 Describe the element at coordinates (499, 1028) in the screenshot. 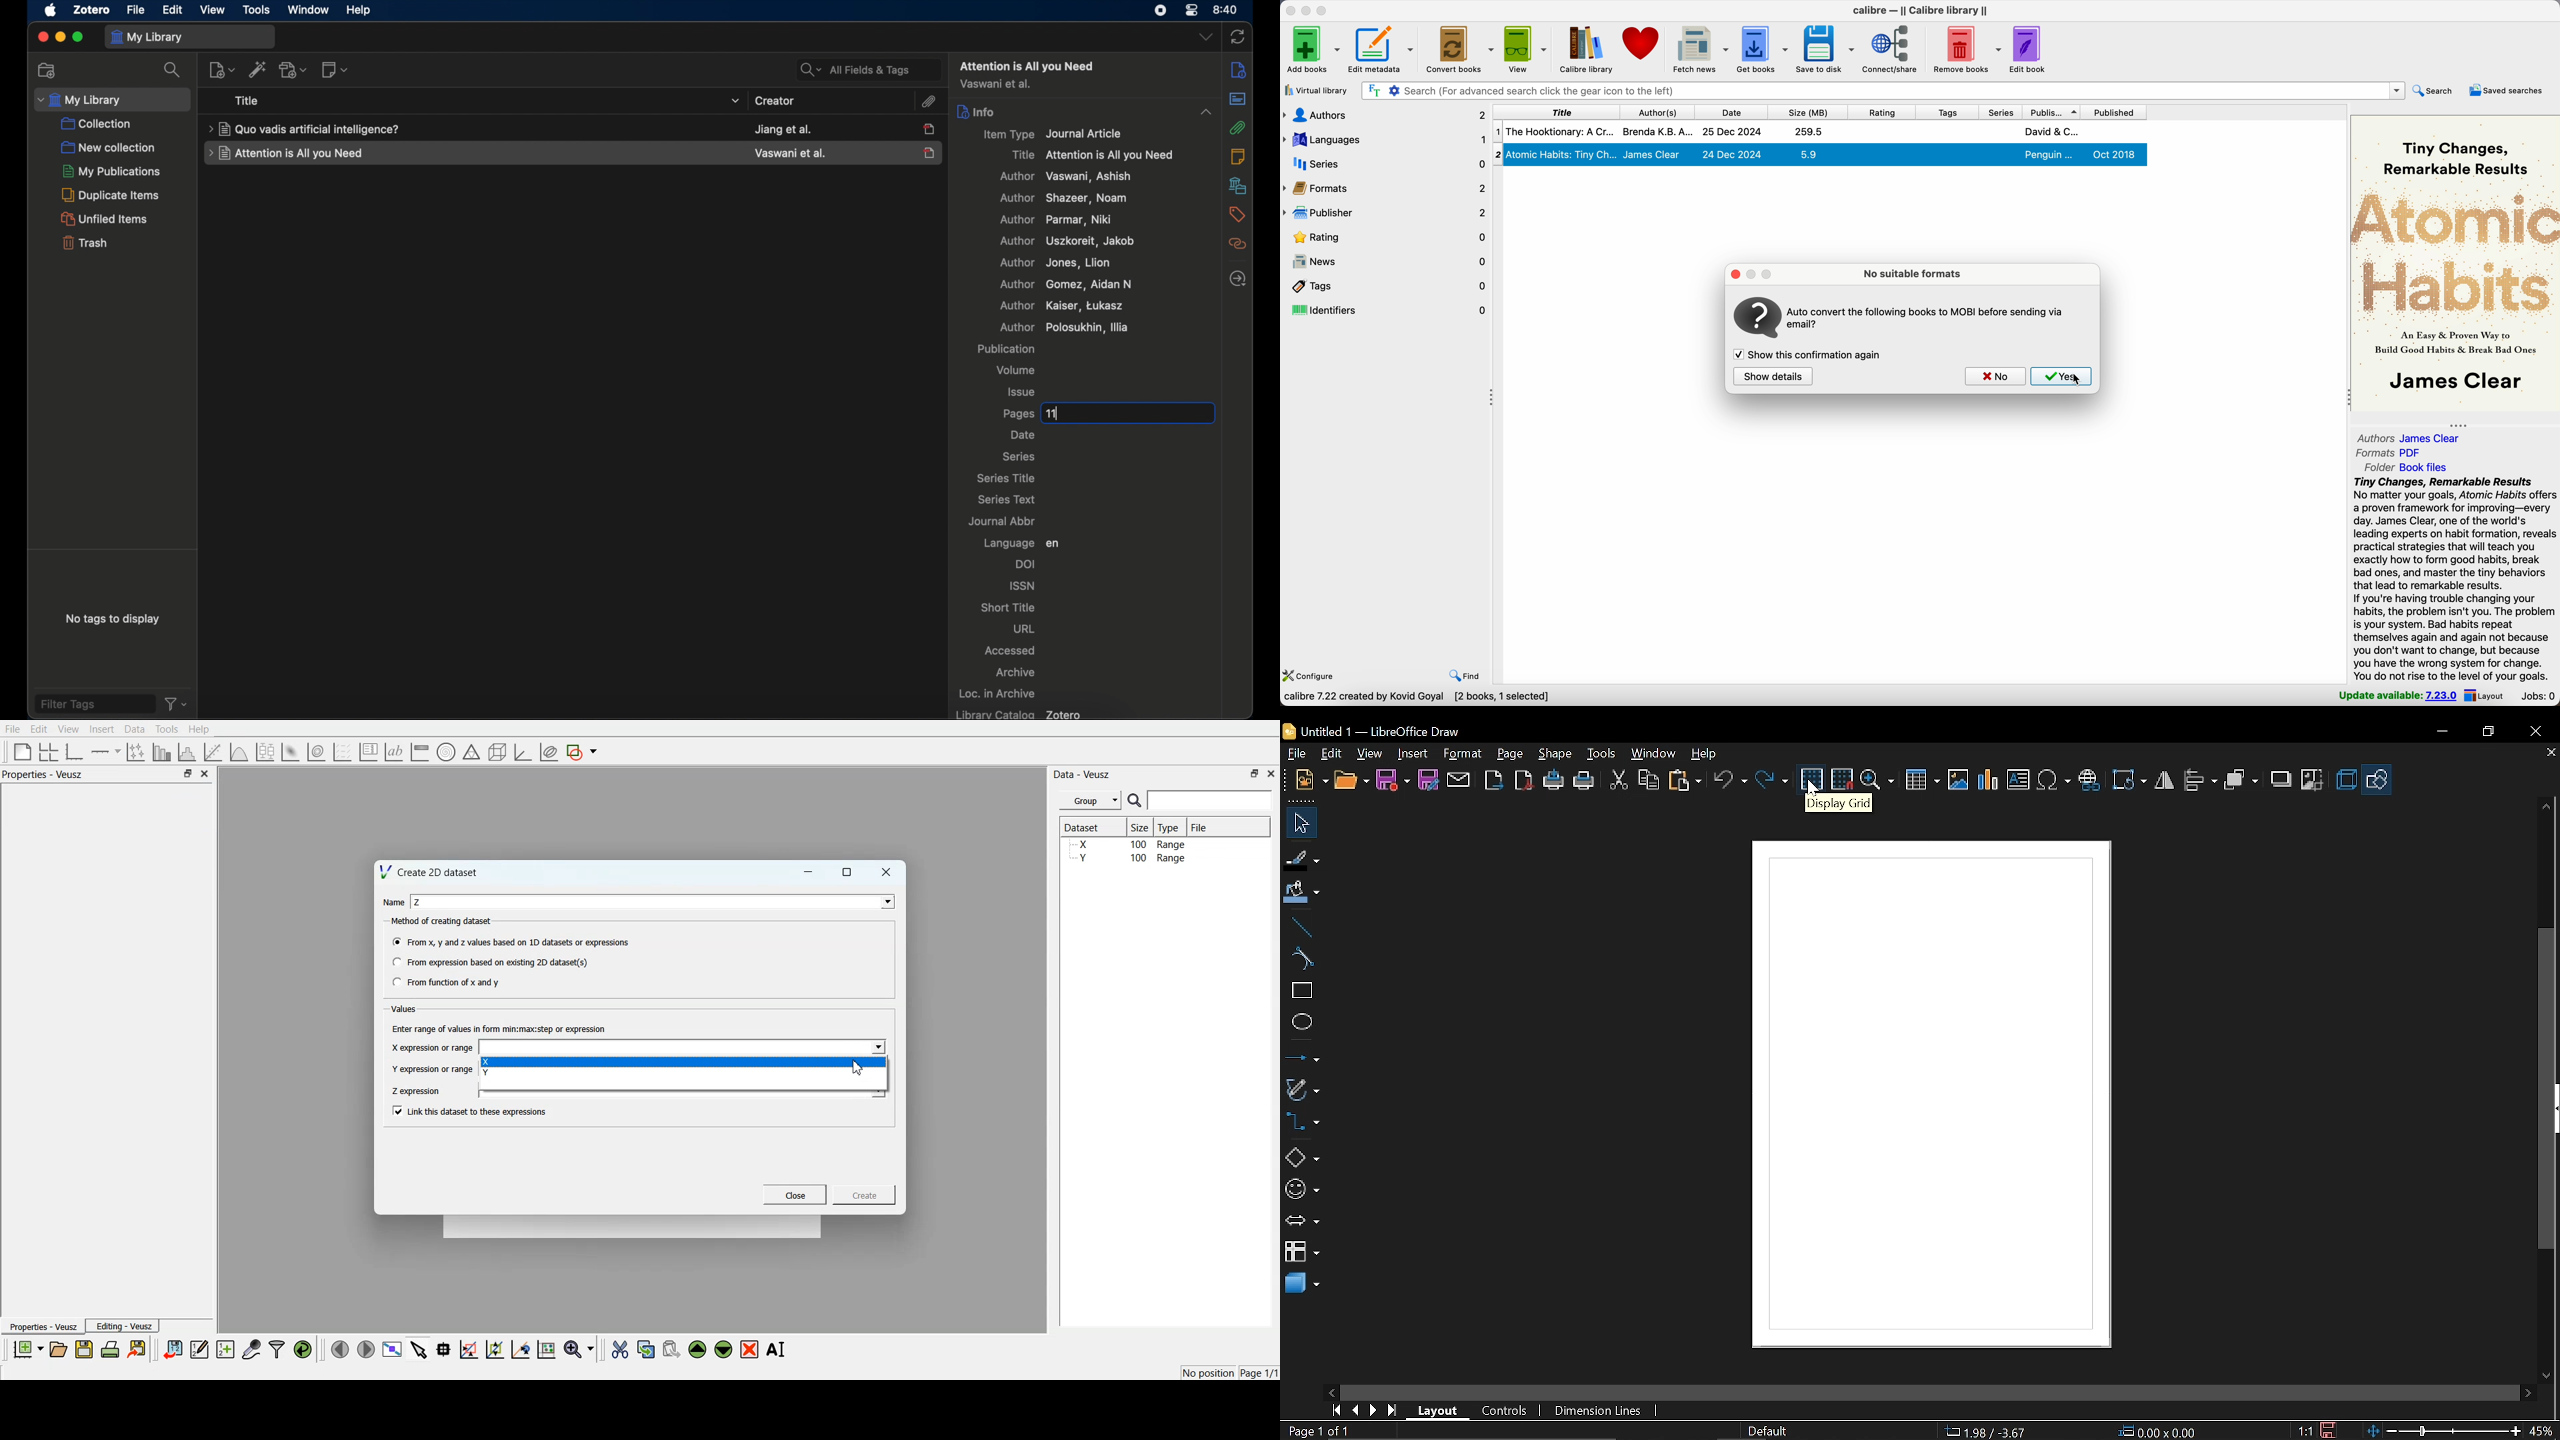

I see `~~ Enter range of values in form min:max:step or expression` at that location.